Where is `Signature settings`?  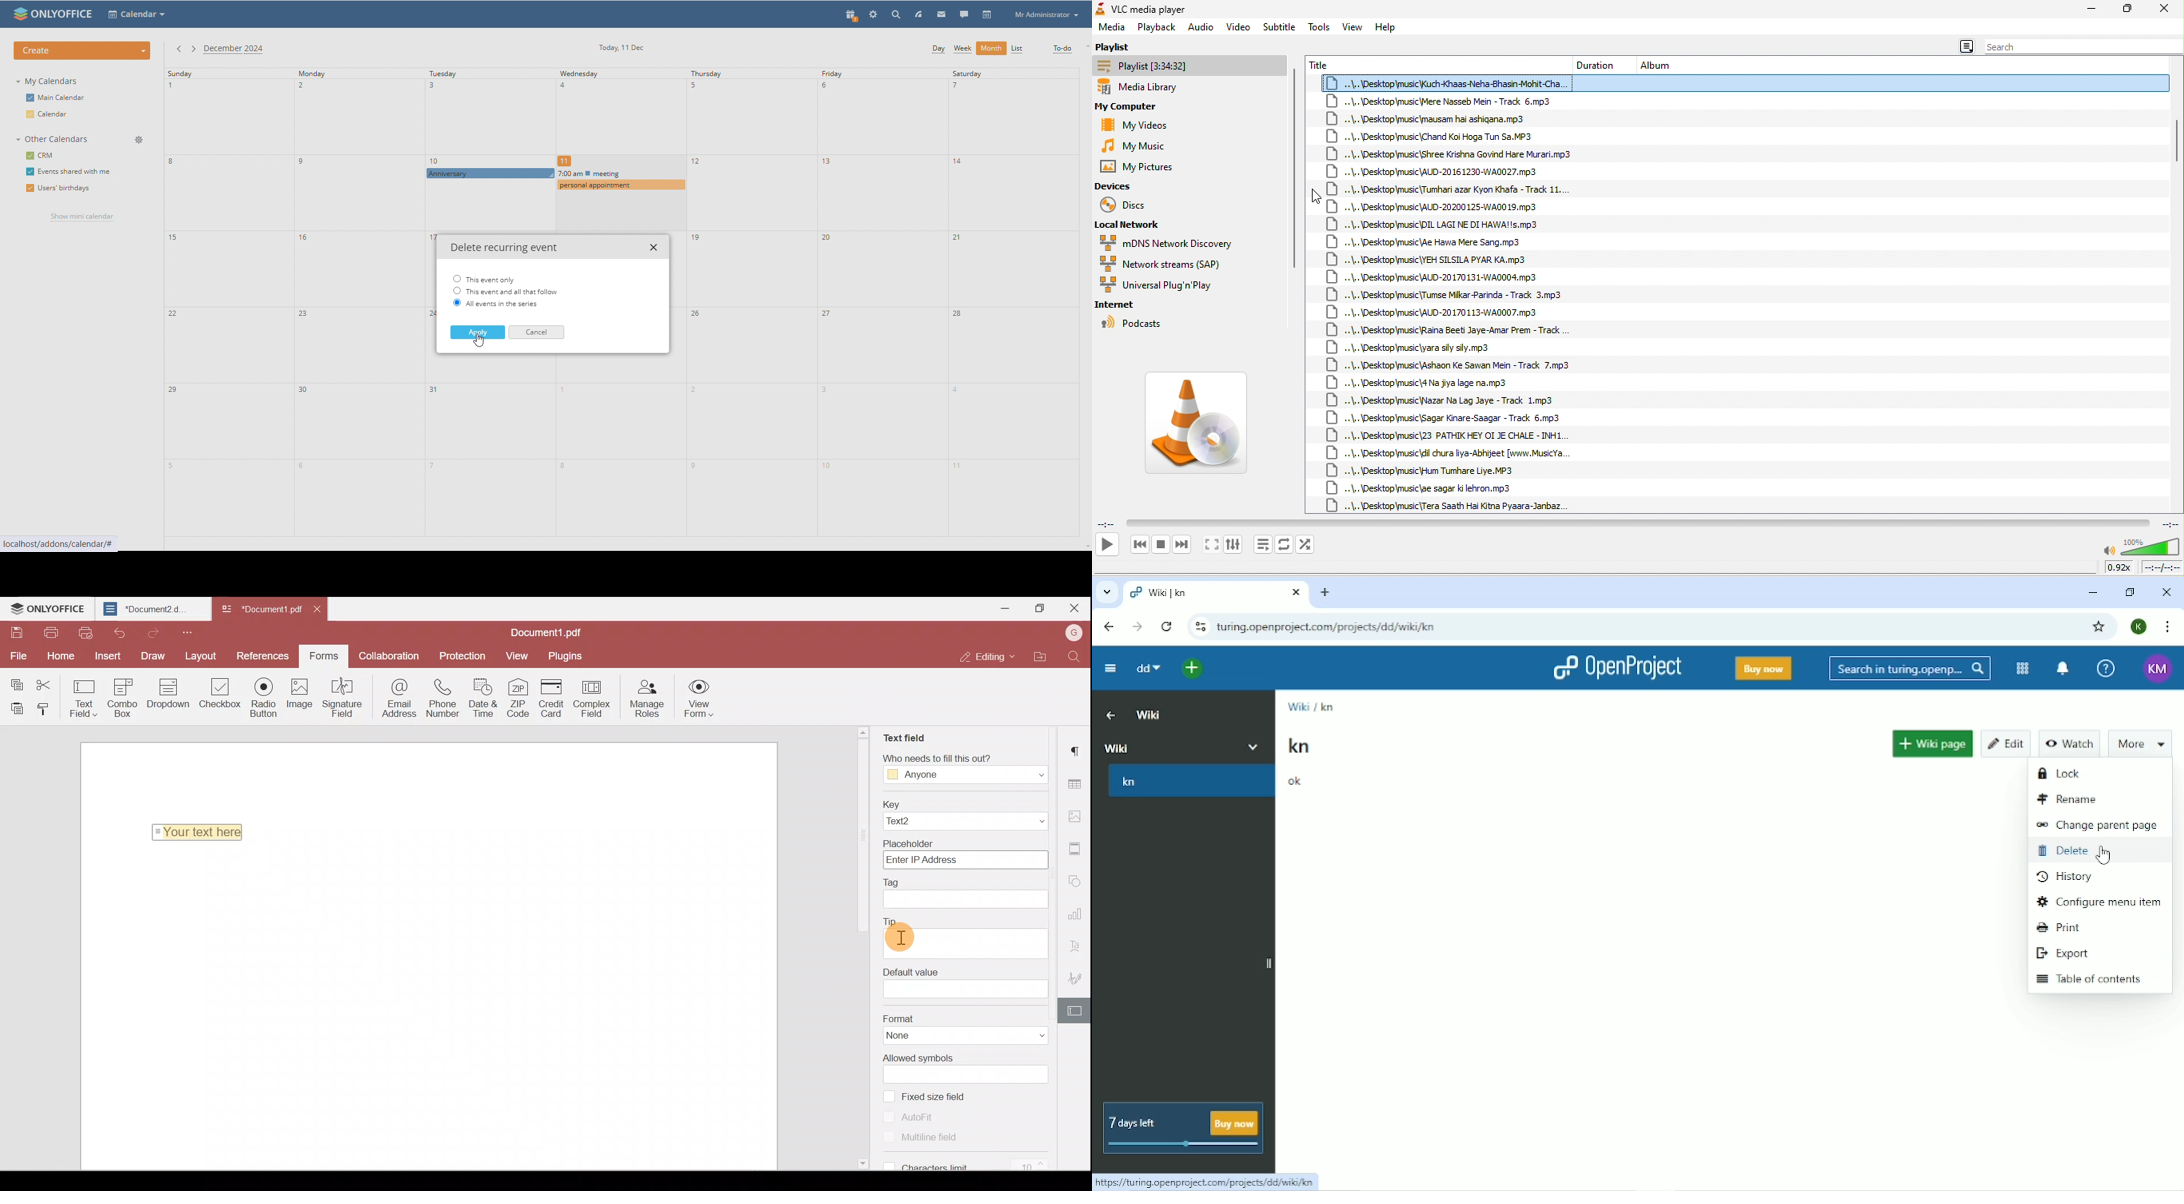
Signature settings is located at coordinates (1078, 976).